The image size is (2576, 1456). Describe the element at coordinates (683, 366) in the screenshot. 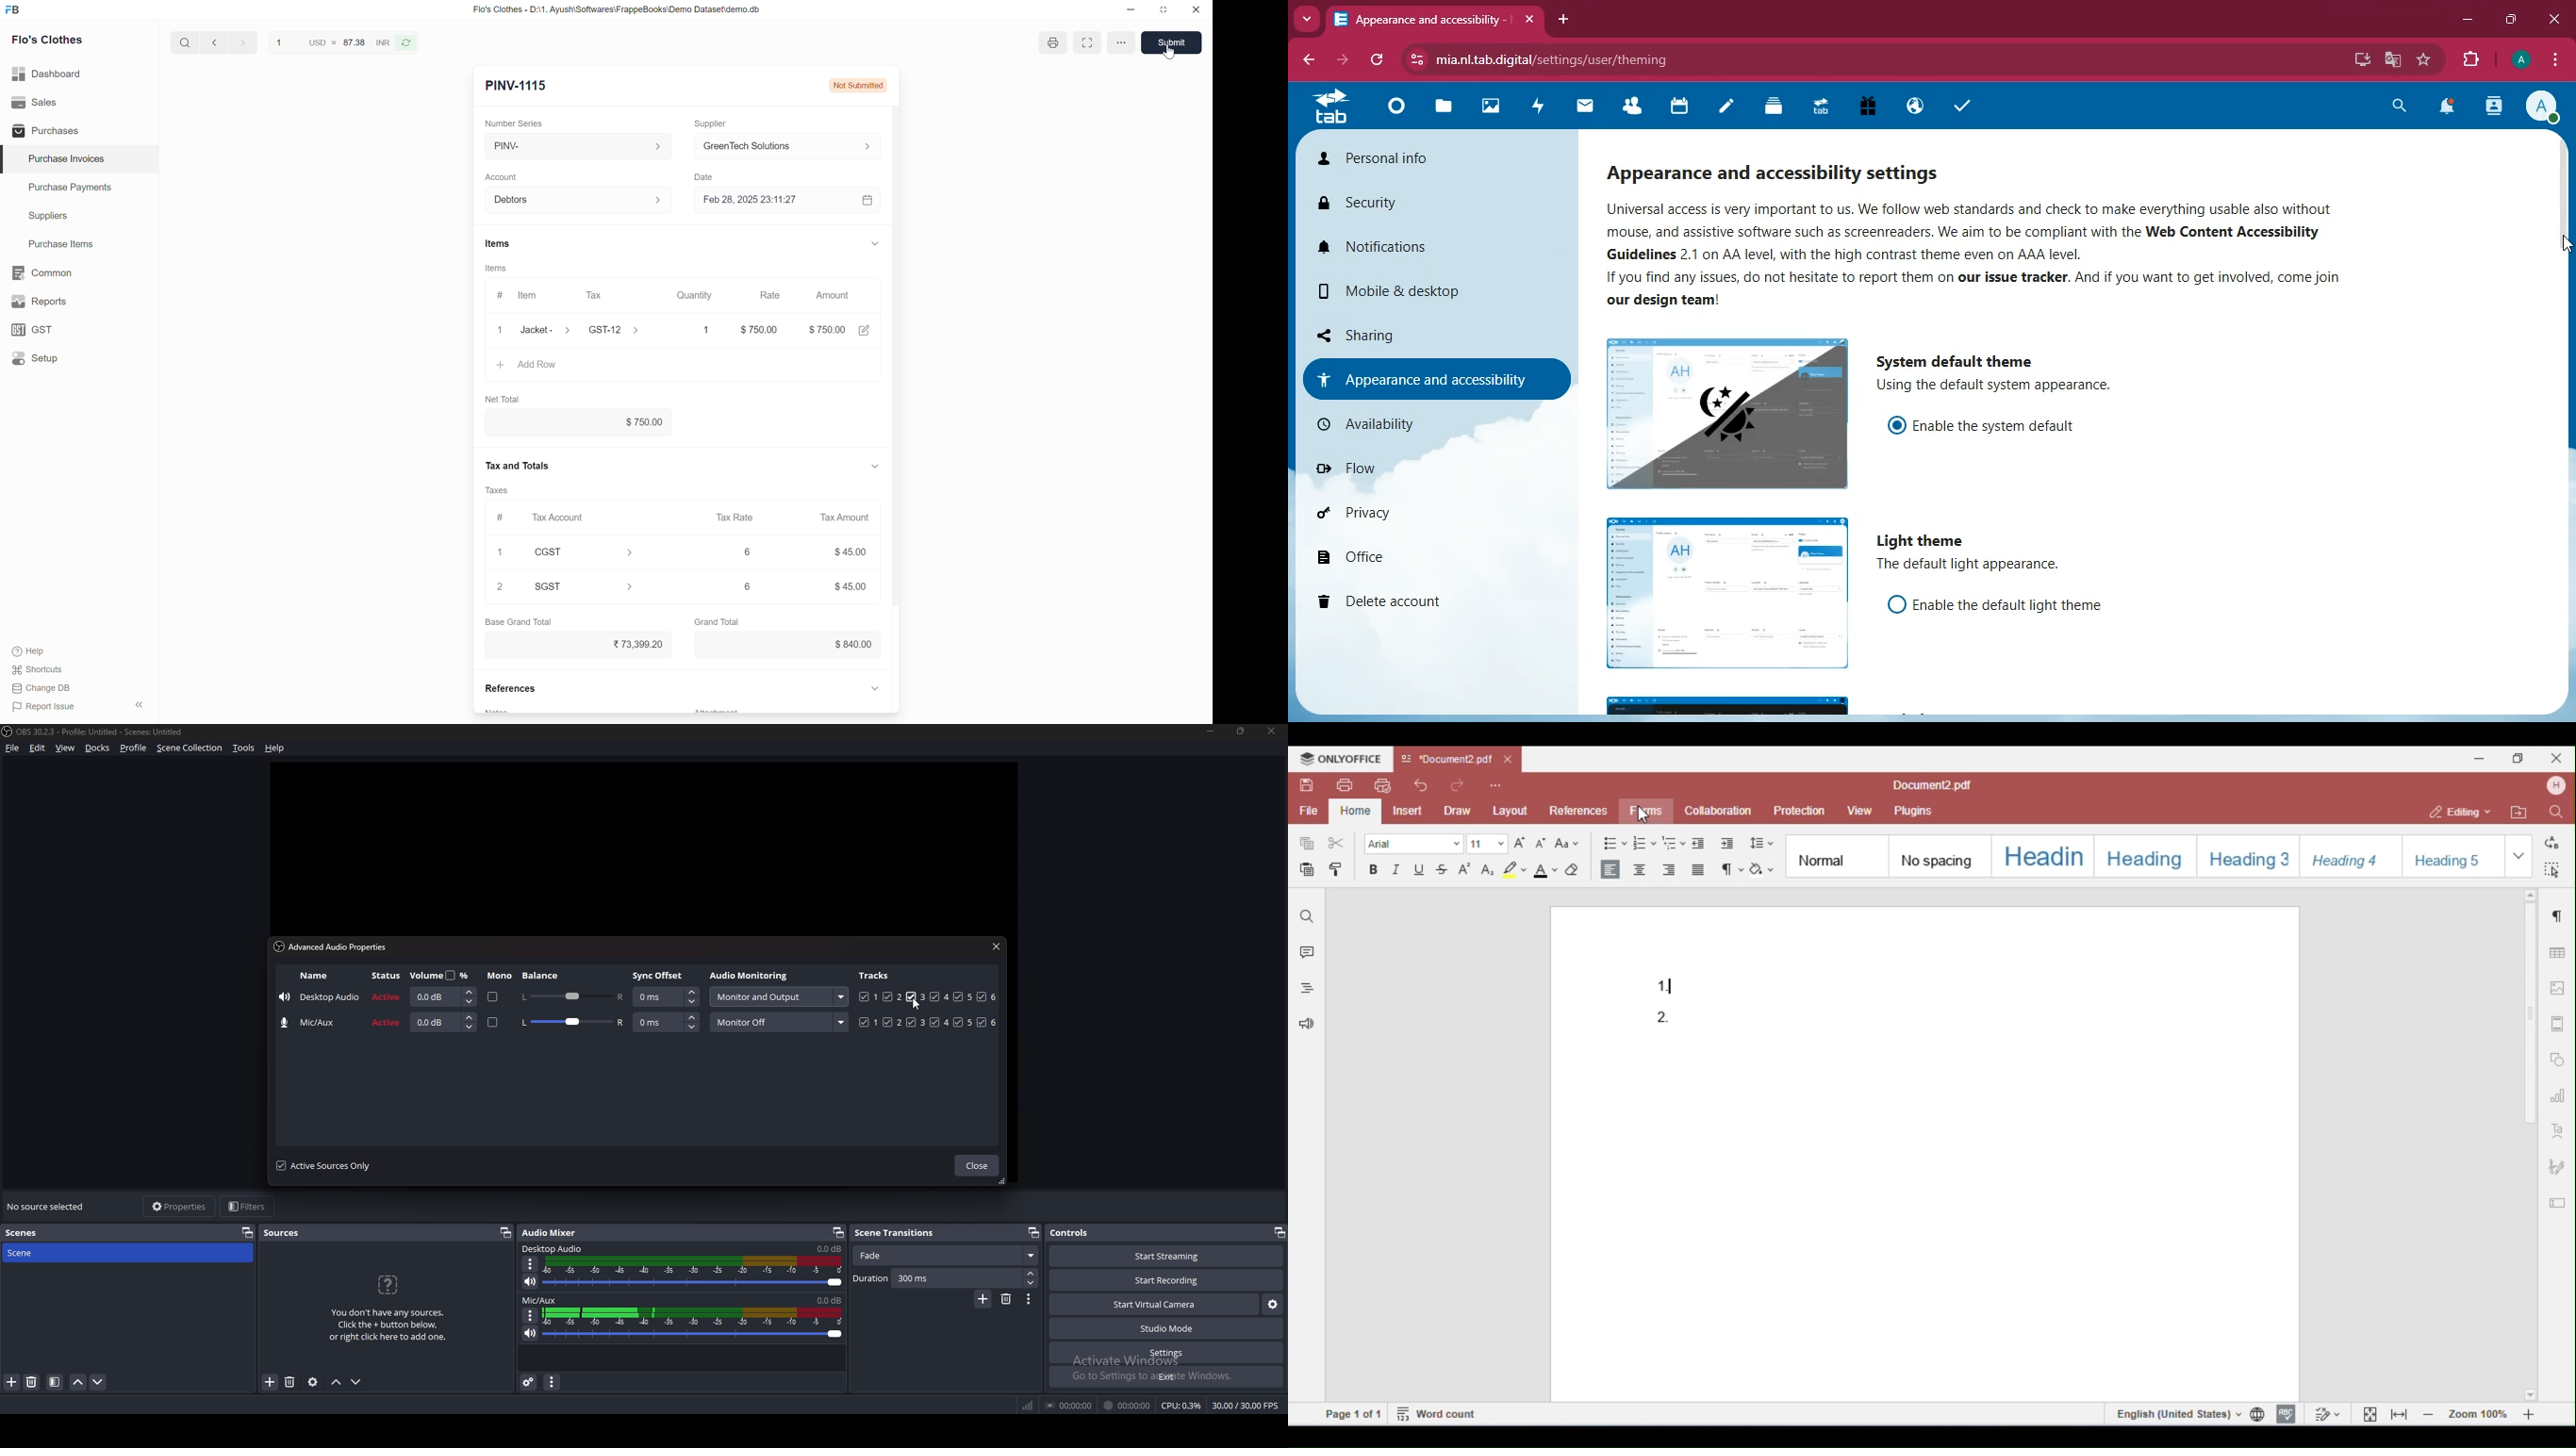

I see `Add Row` at that location.